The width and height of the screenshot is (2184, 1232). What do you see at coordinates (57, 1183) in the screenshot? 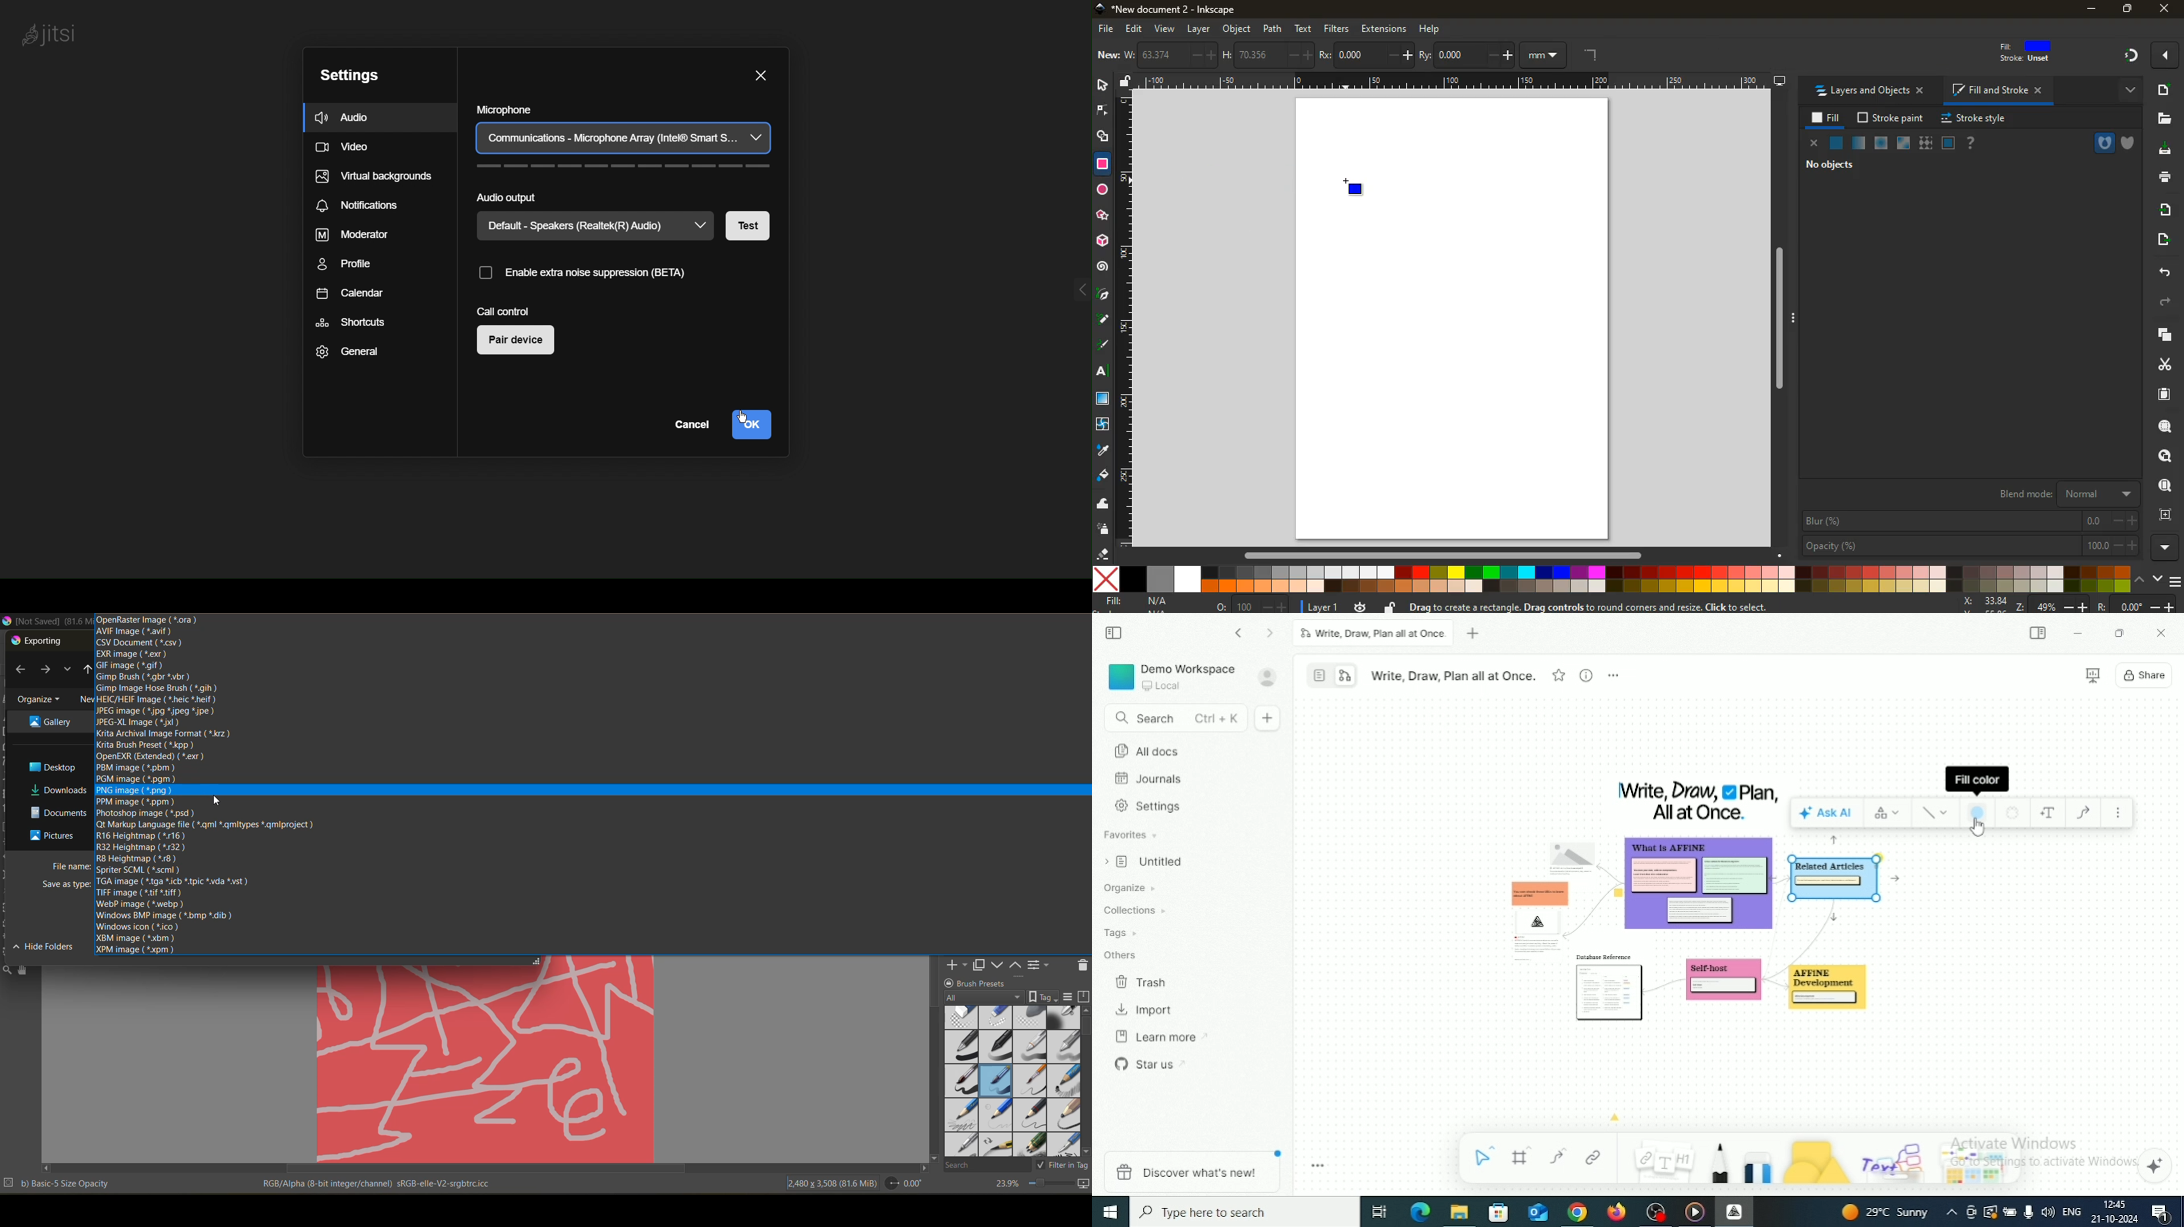
I see `metadata` at bounding box center [57, 1183].